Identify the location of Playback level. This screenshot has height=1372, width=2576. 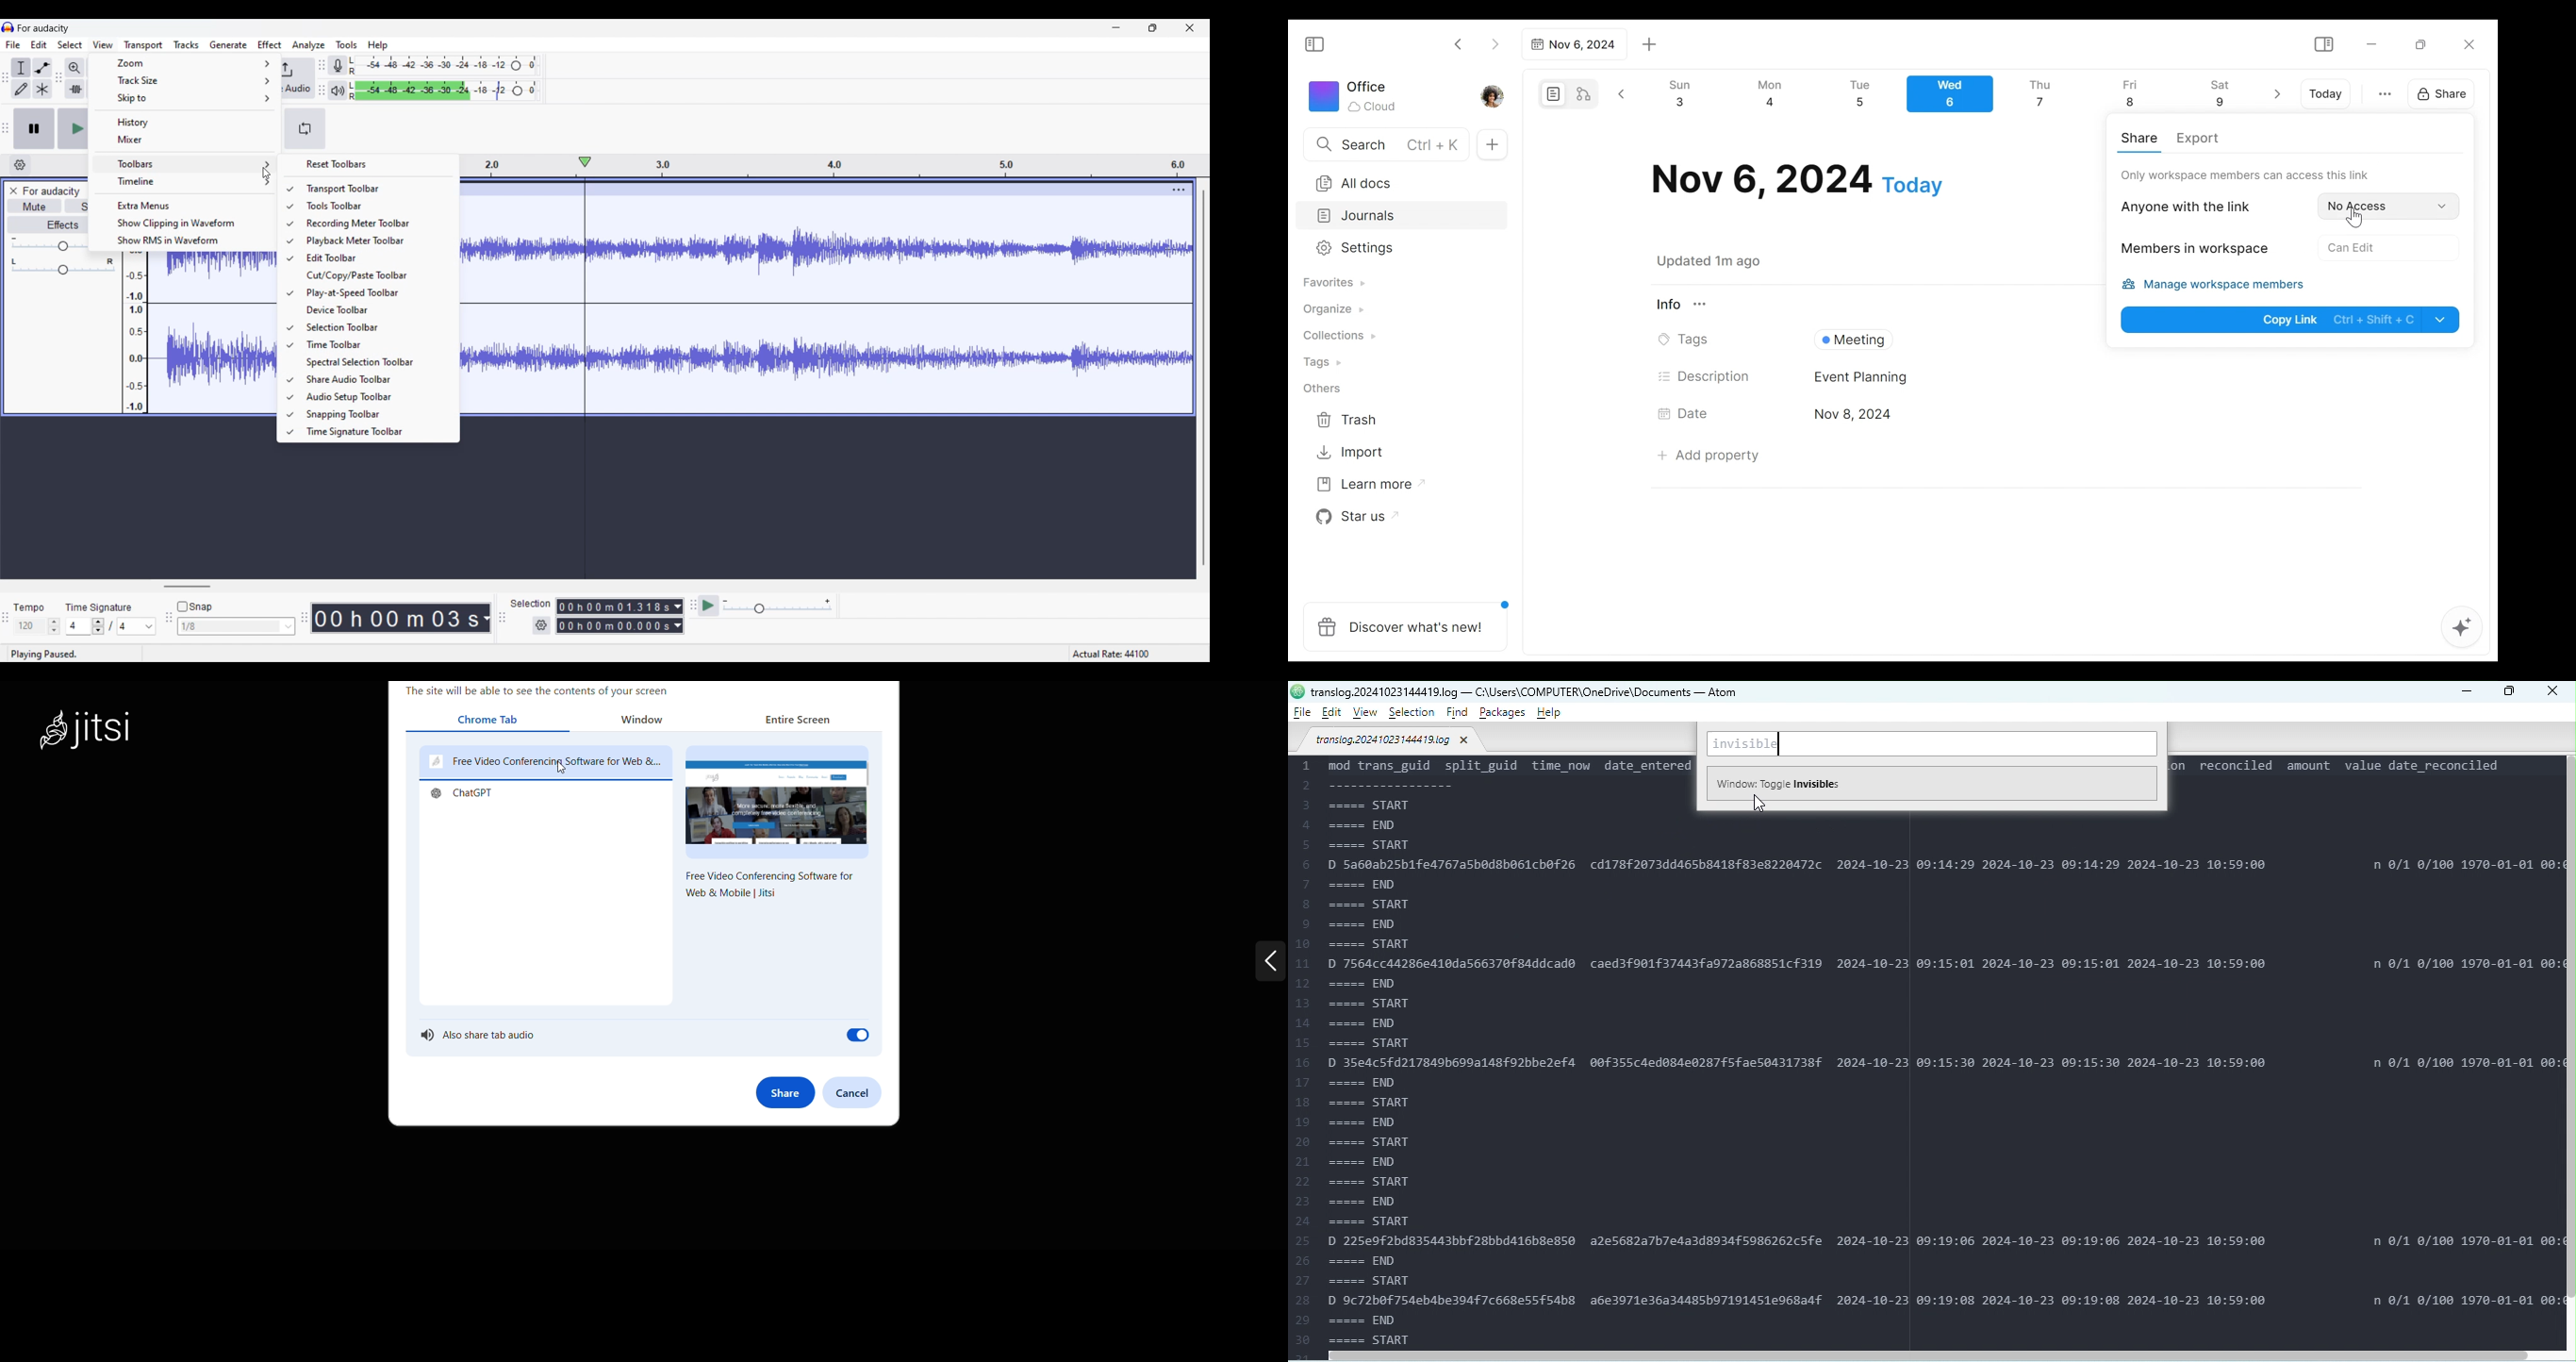
(443, 91).